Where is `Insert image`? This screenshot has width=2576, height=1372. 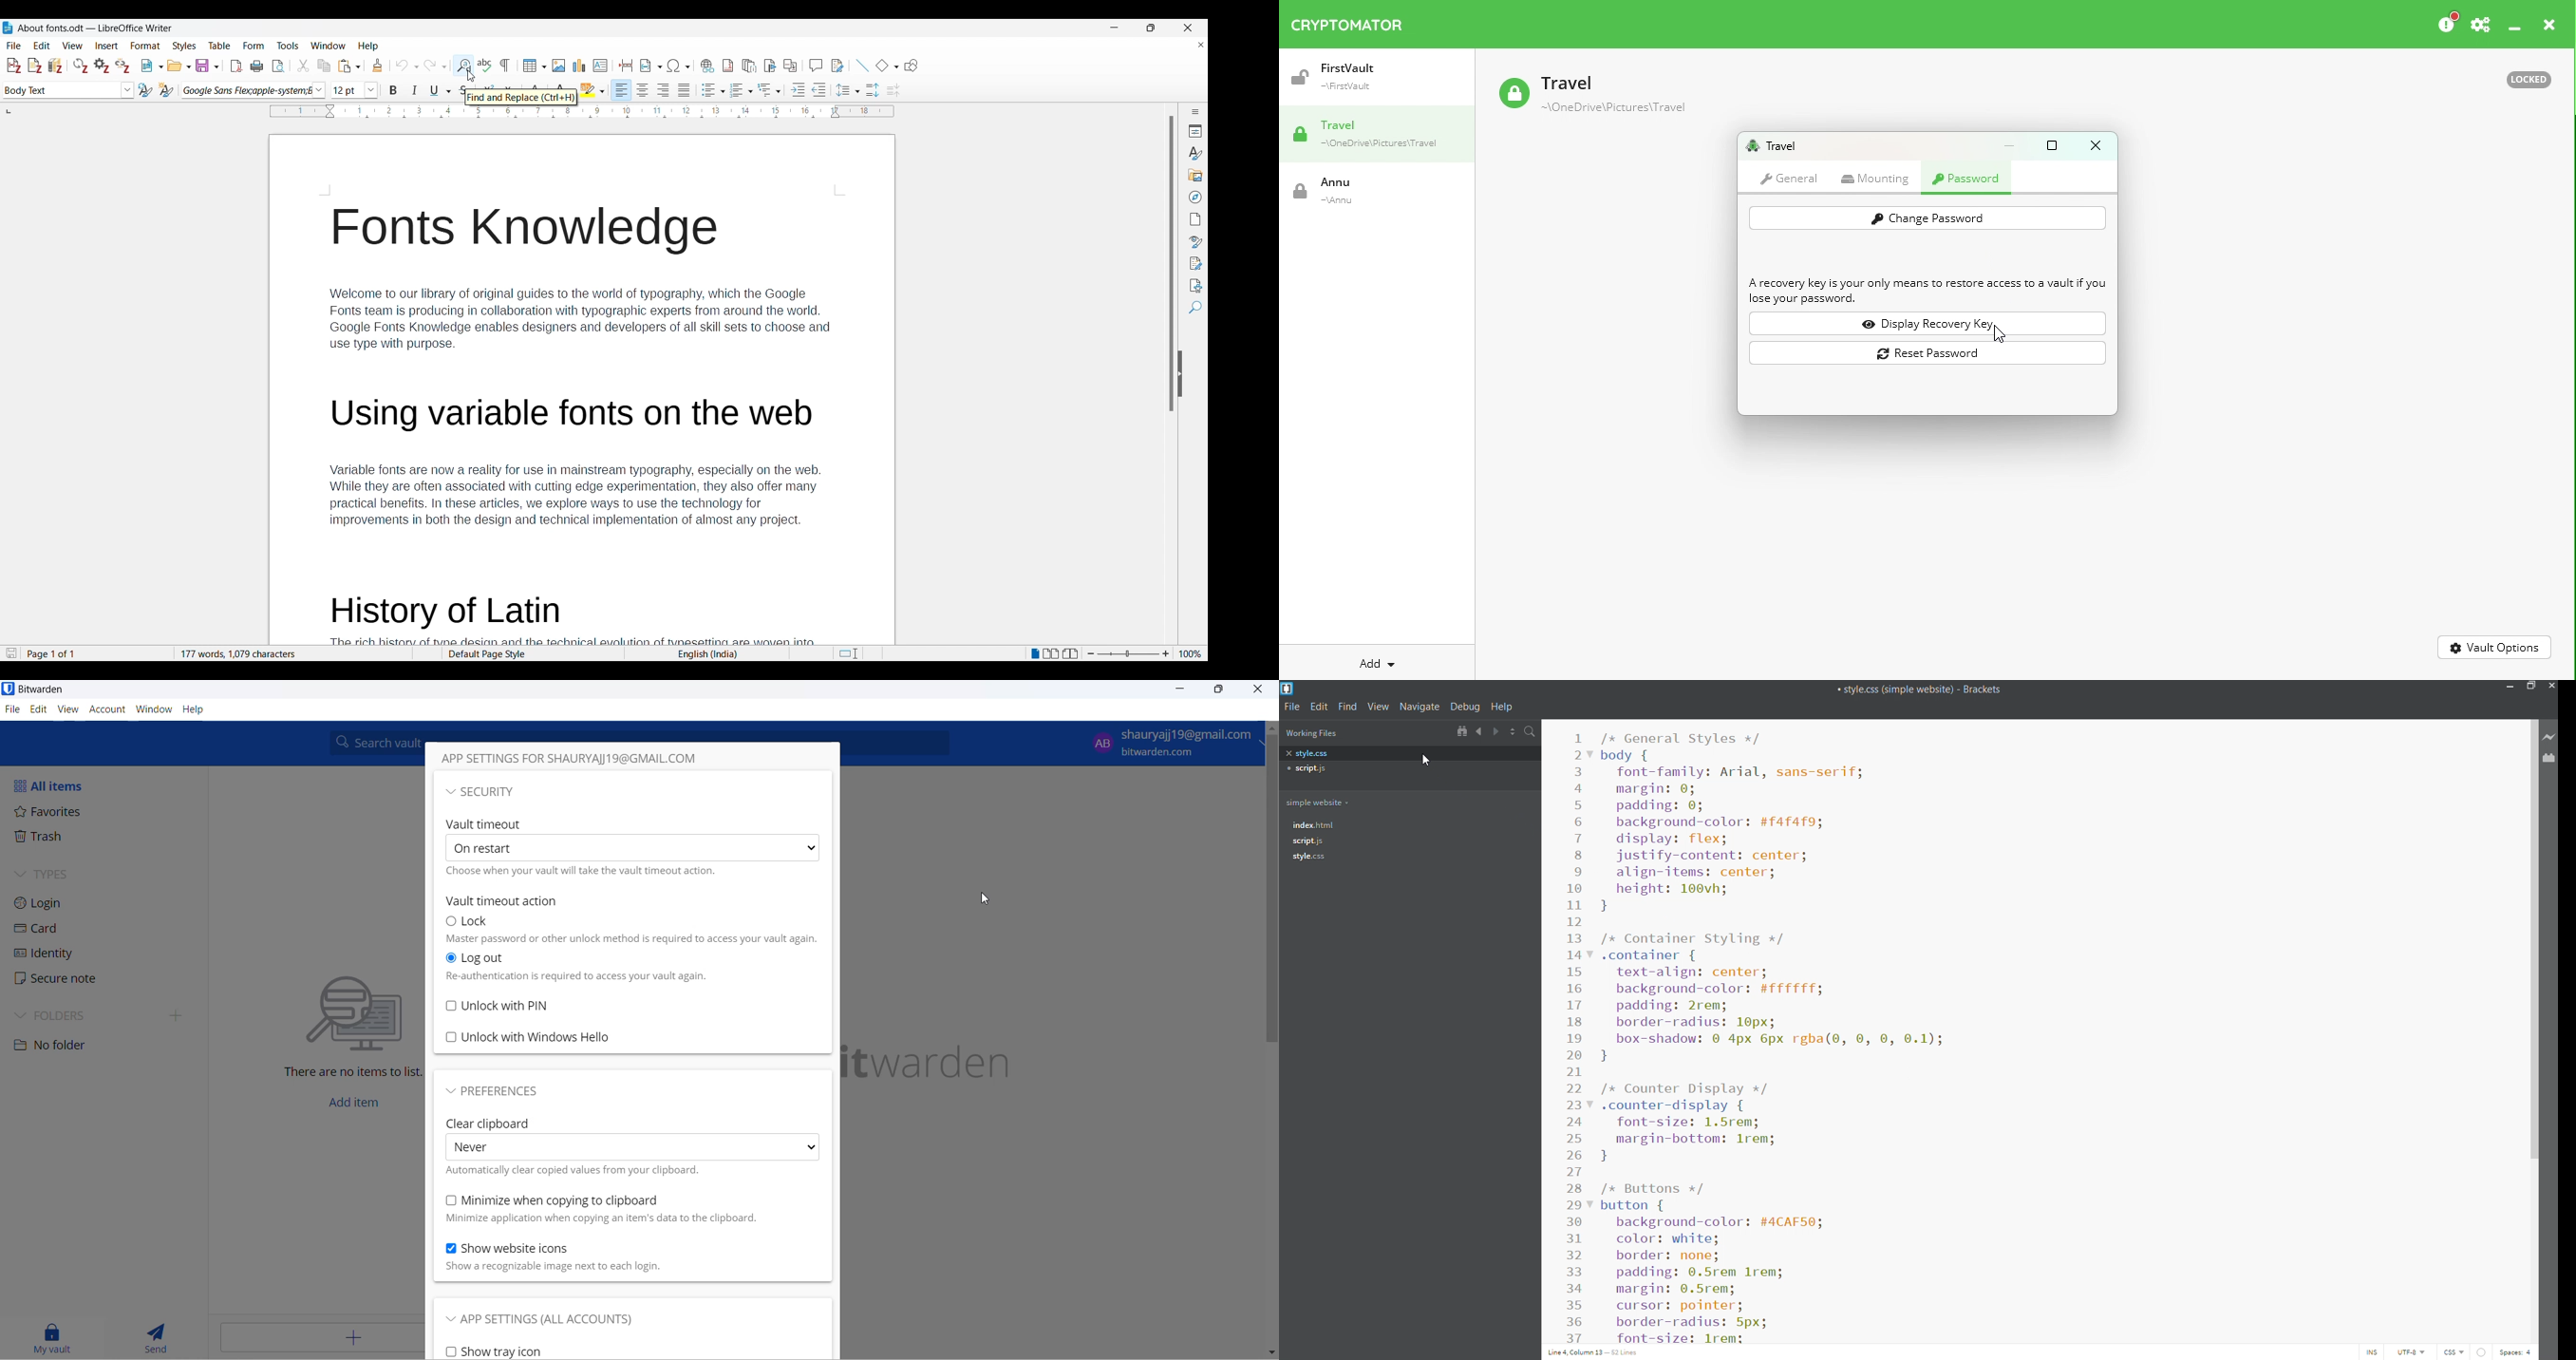
Insert image is located at coordinates (559, 65).